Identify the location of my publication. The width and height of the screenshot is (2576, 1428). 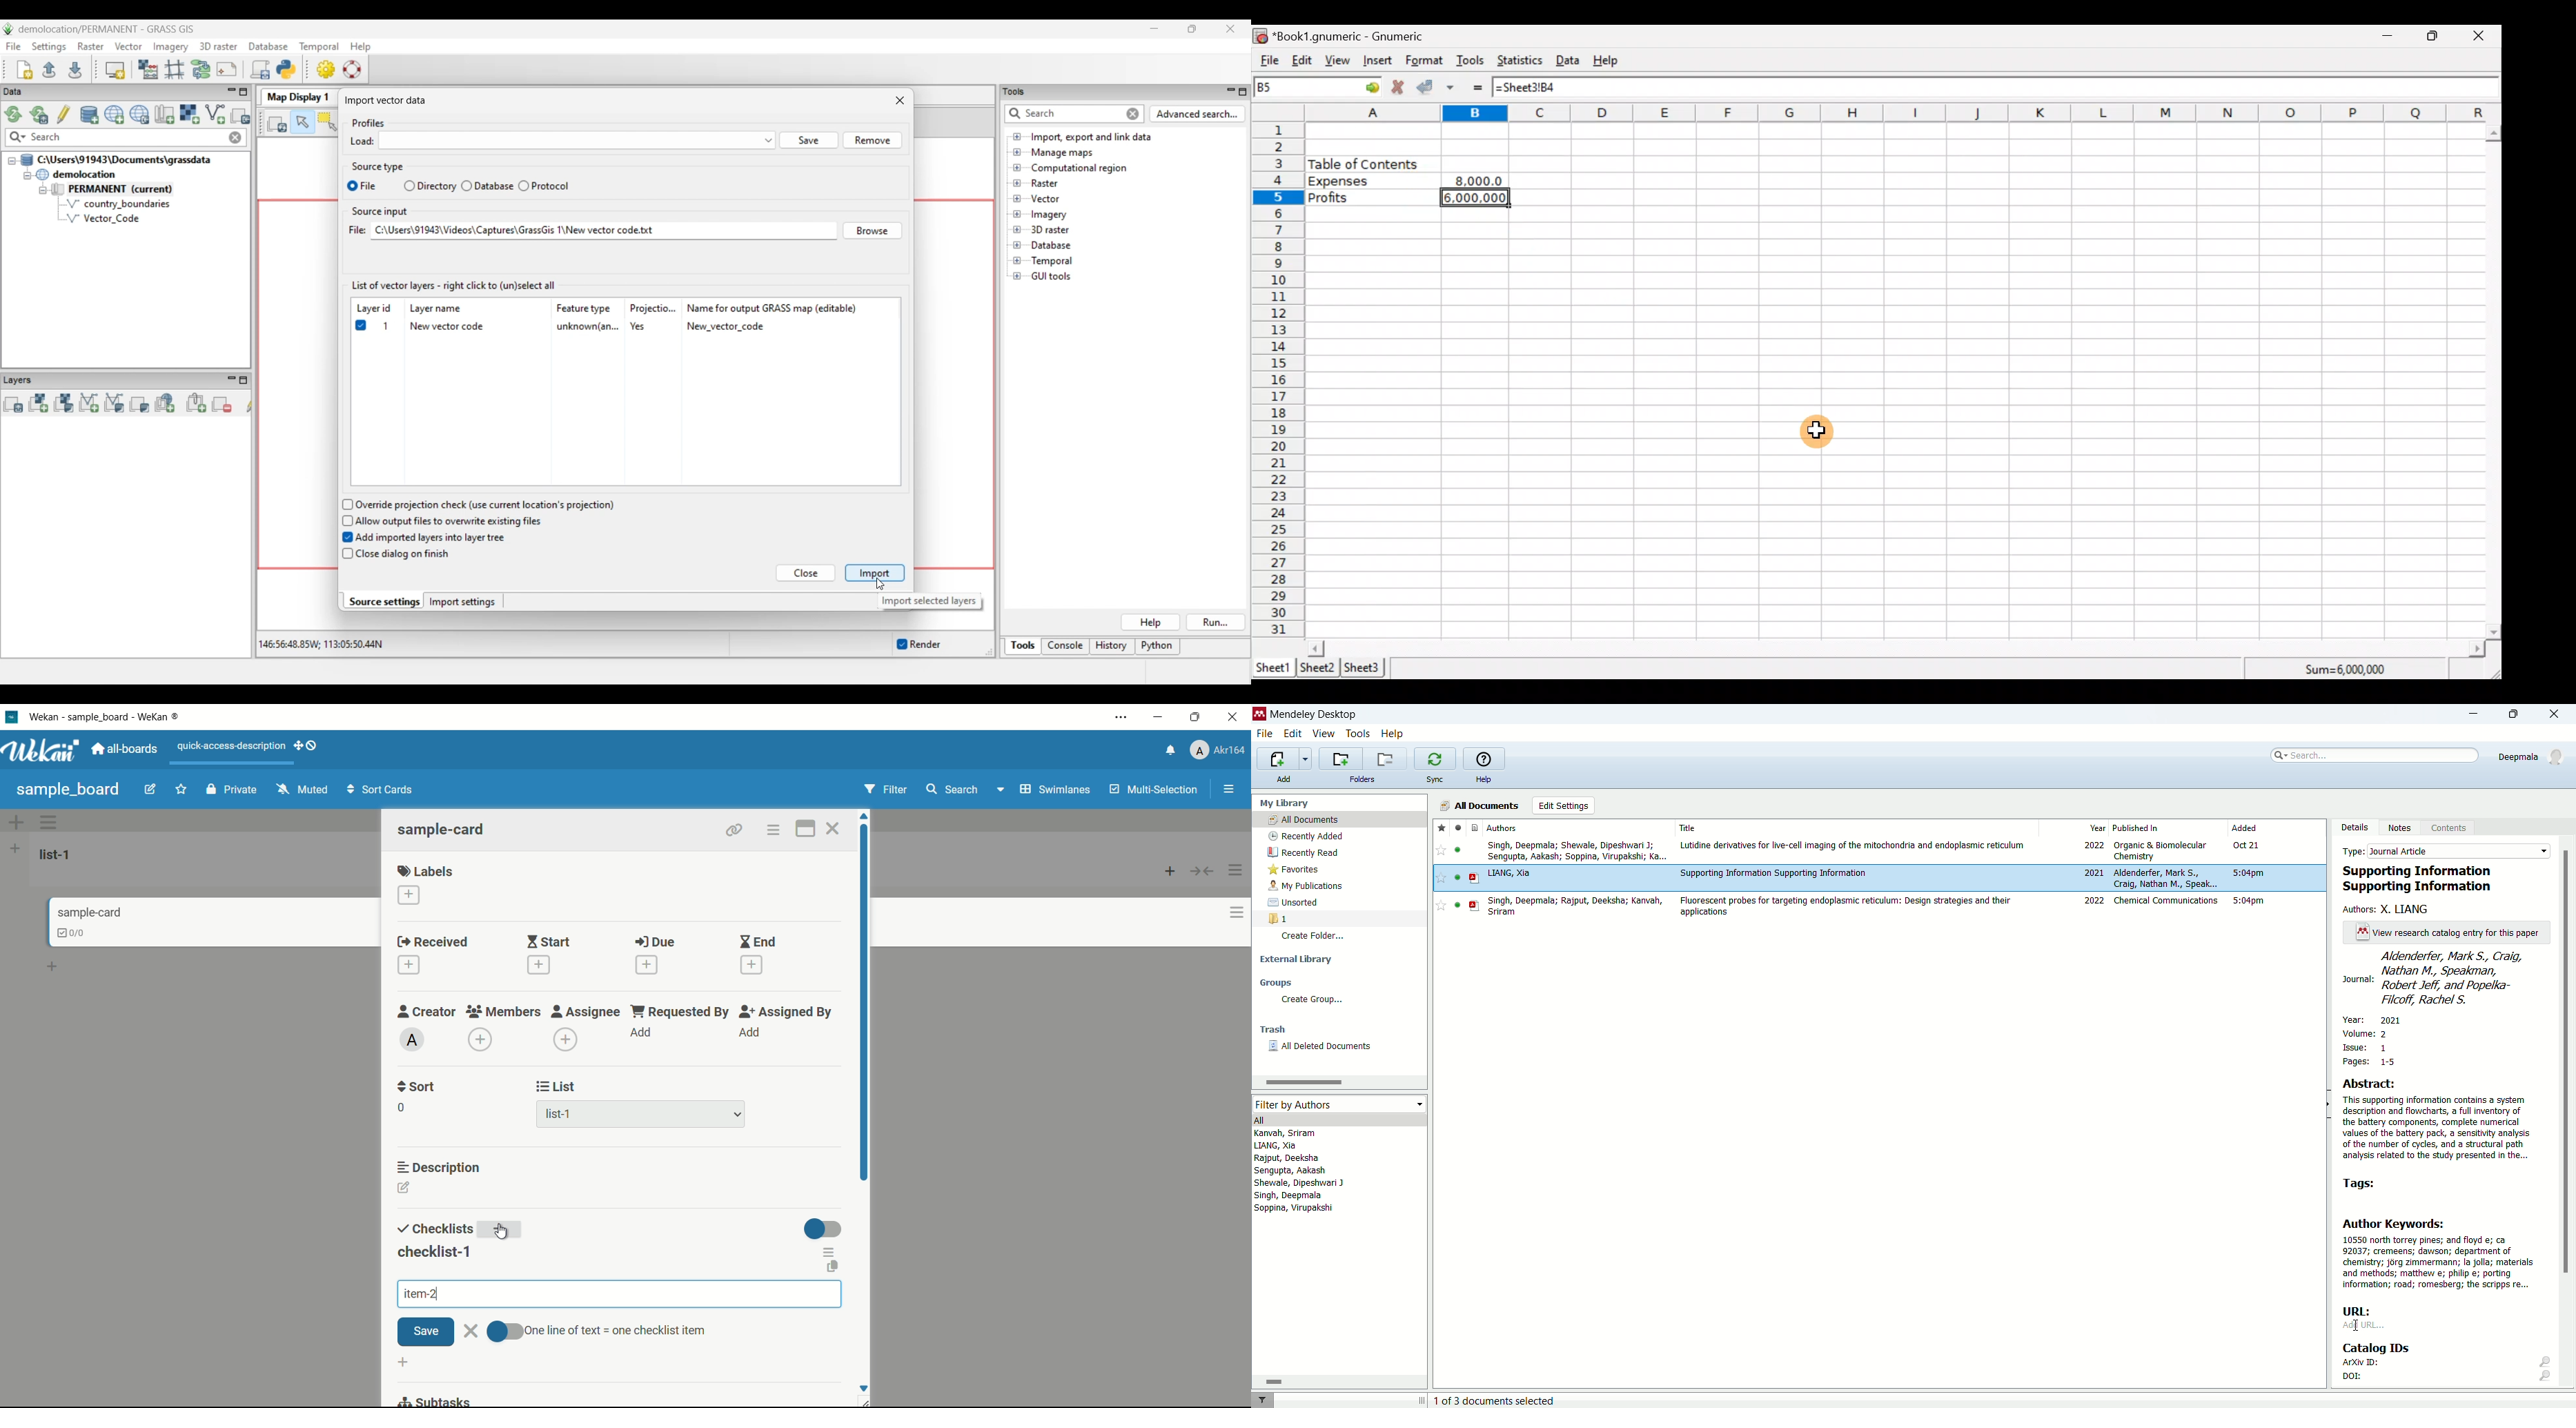
(1307, 886).